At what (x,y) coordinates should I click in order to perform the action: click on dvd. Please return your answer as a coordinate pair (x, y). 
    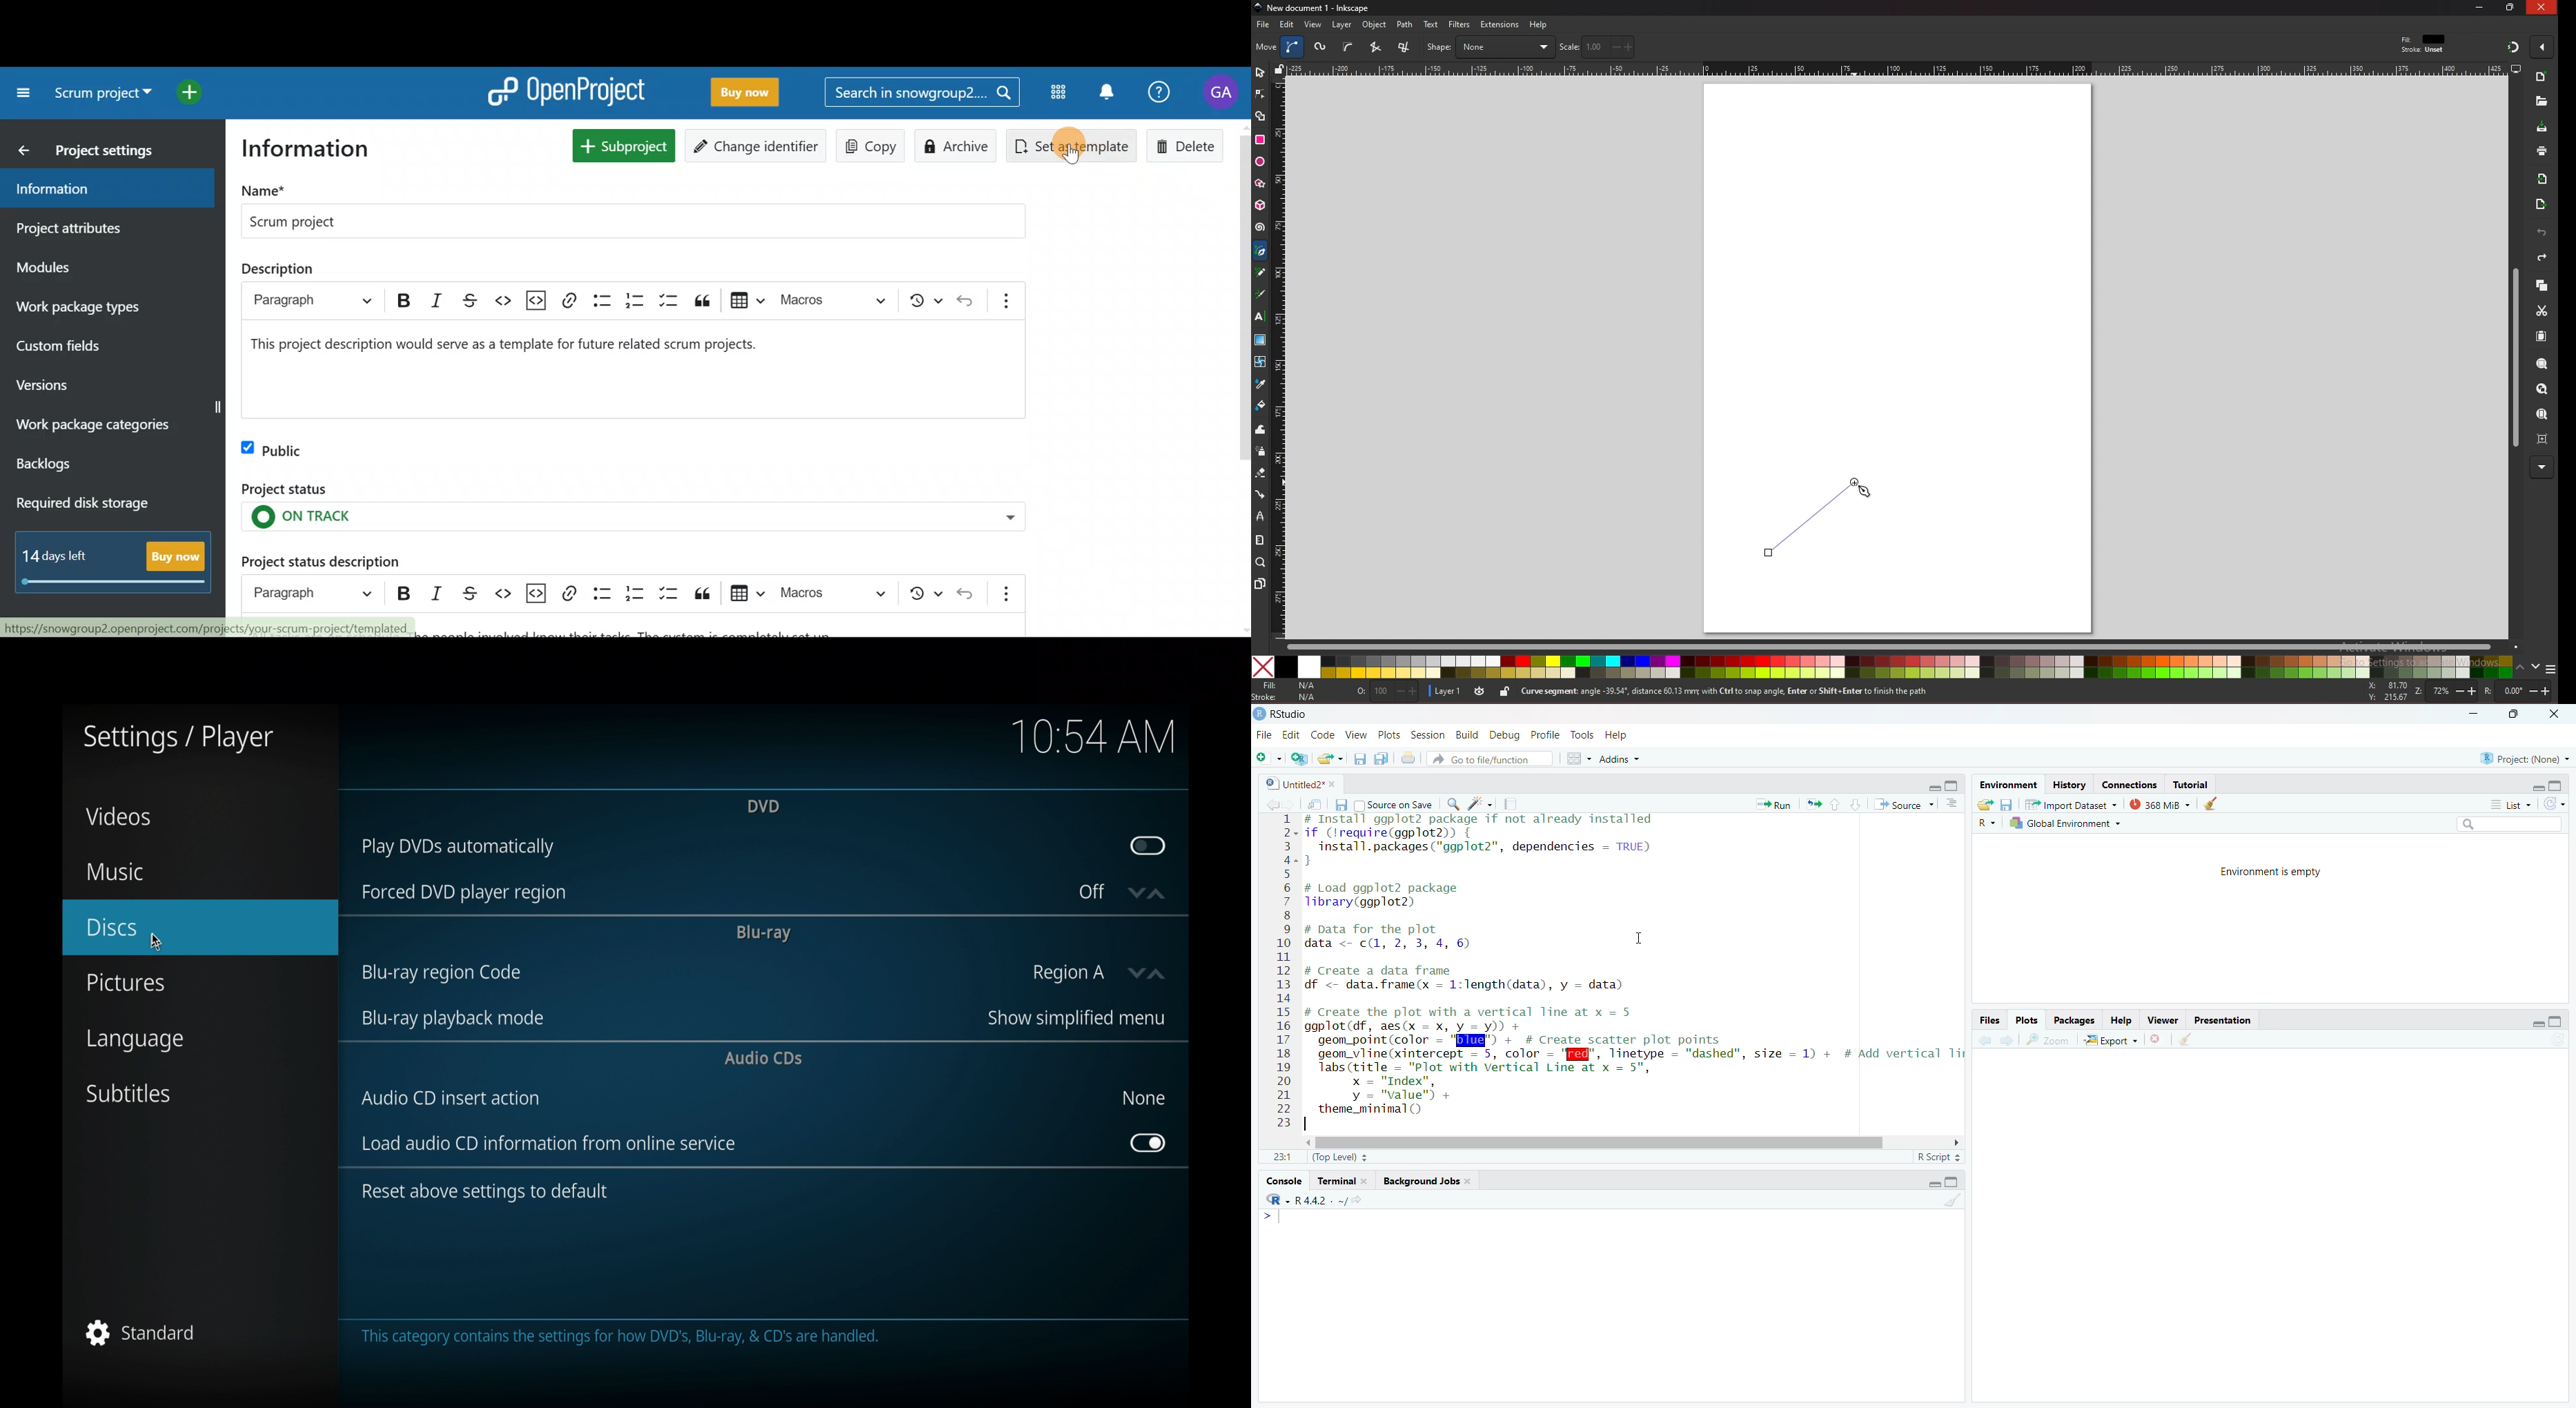
    Looking at the image, I should click on (763, 805).